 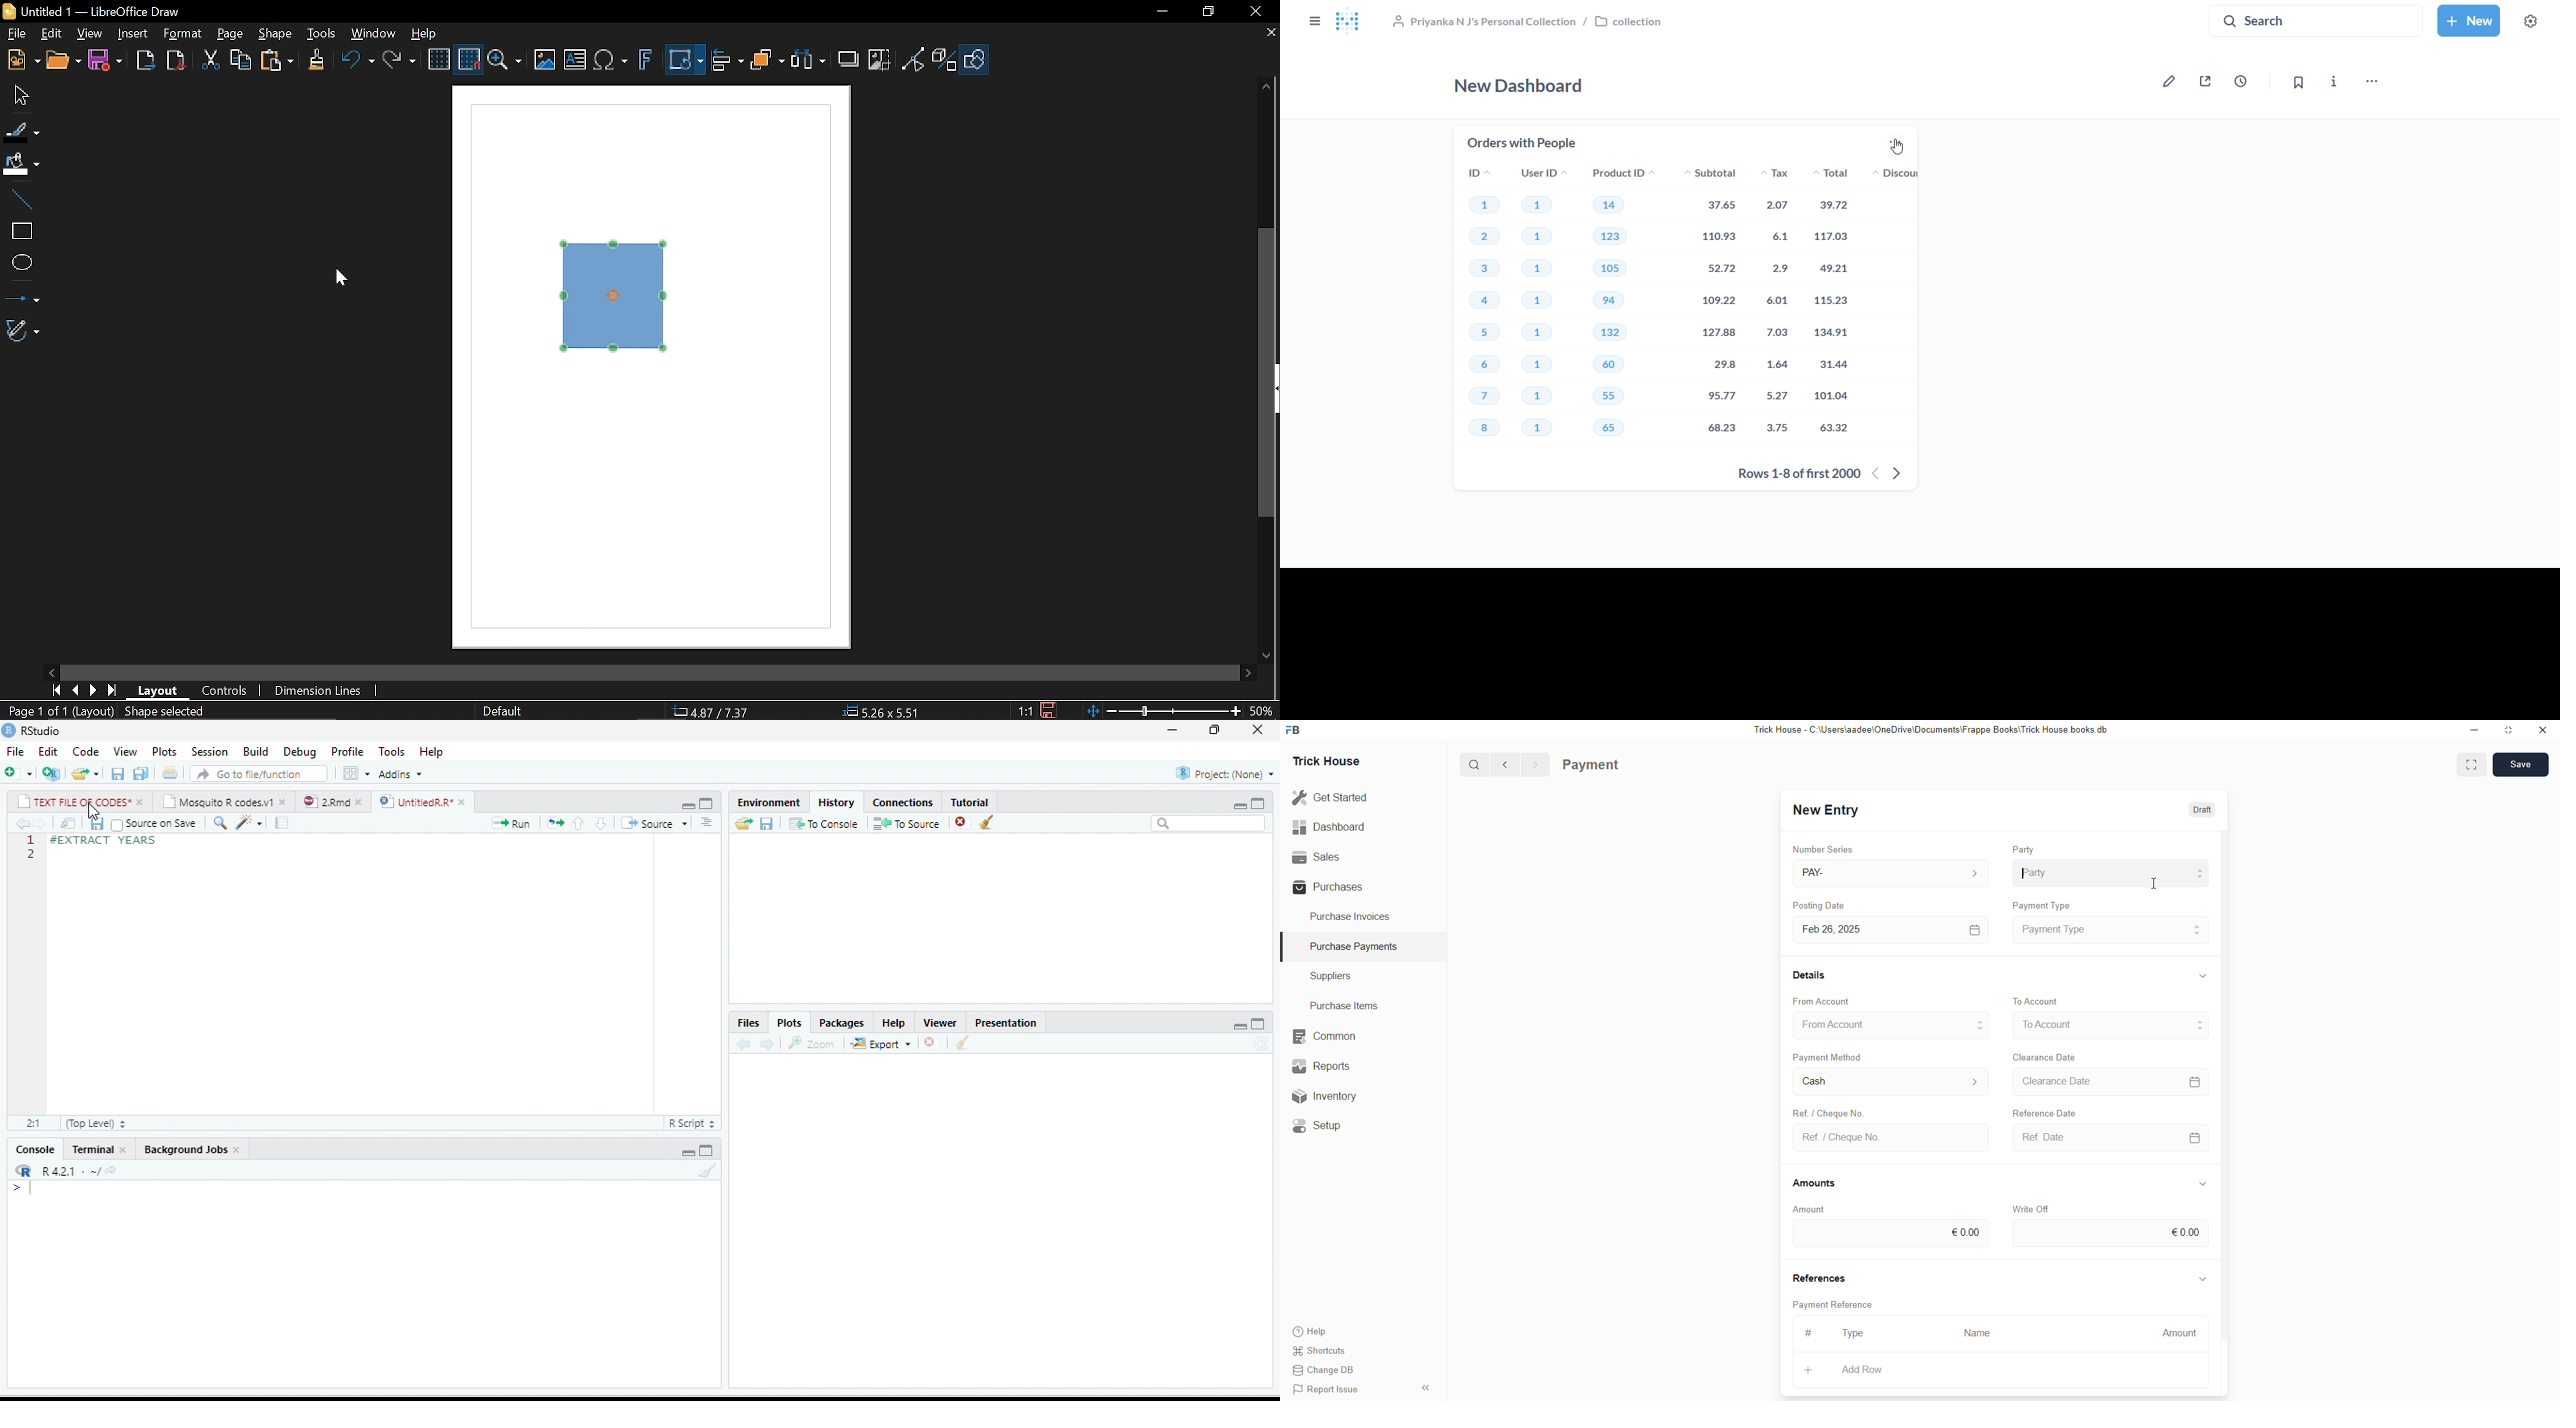 What do you see at coordinates (52, 672) in the screenshot?
I see `Move left` at bounding box center [52, 672].